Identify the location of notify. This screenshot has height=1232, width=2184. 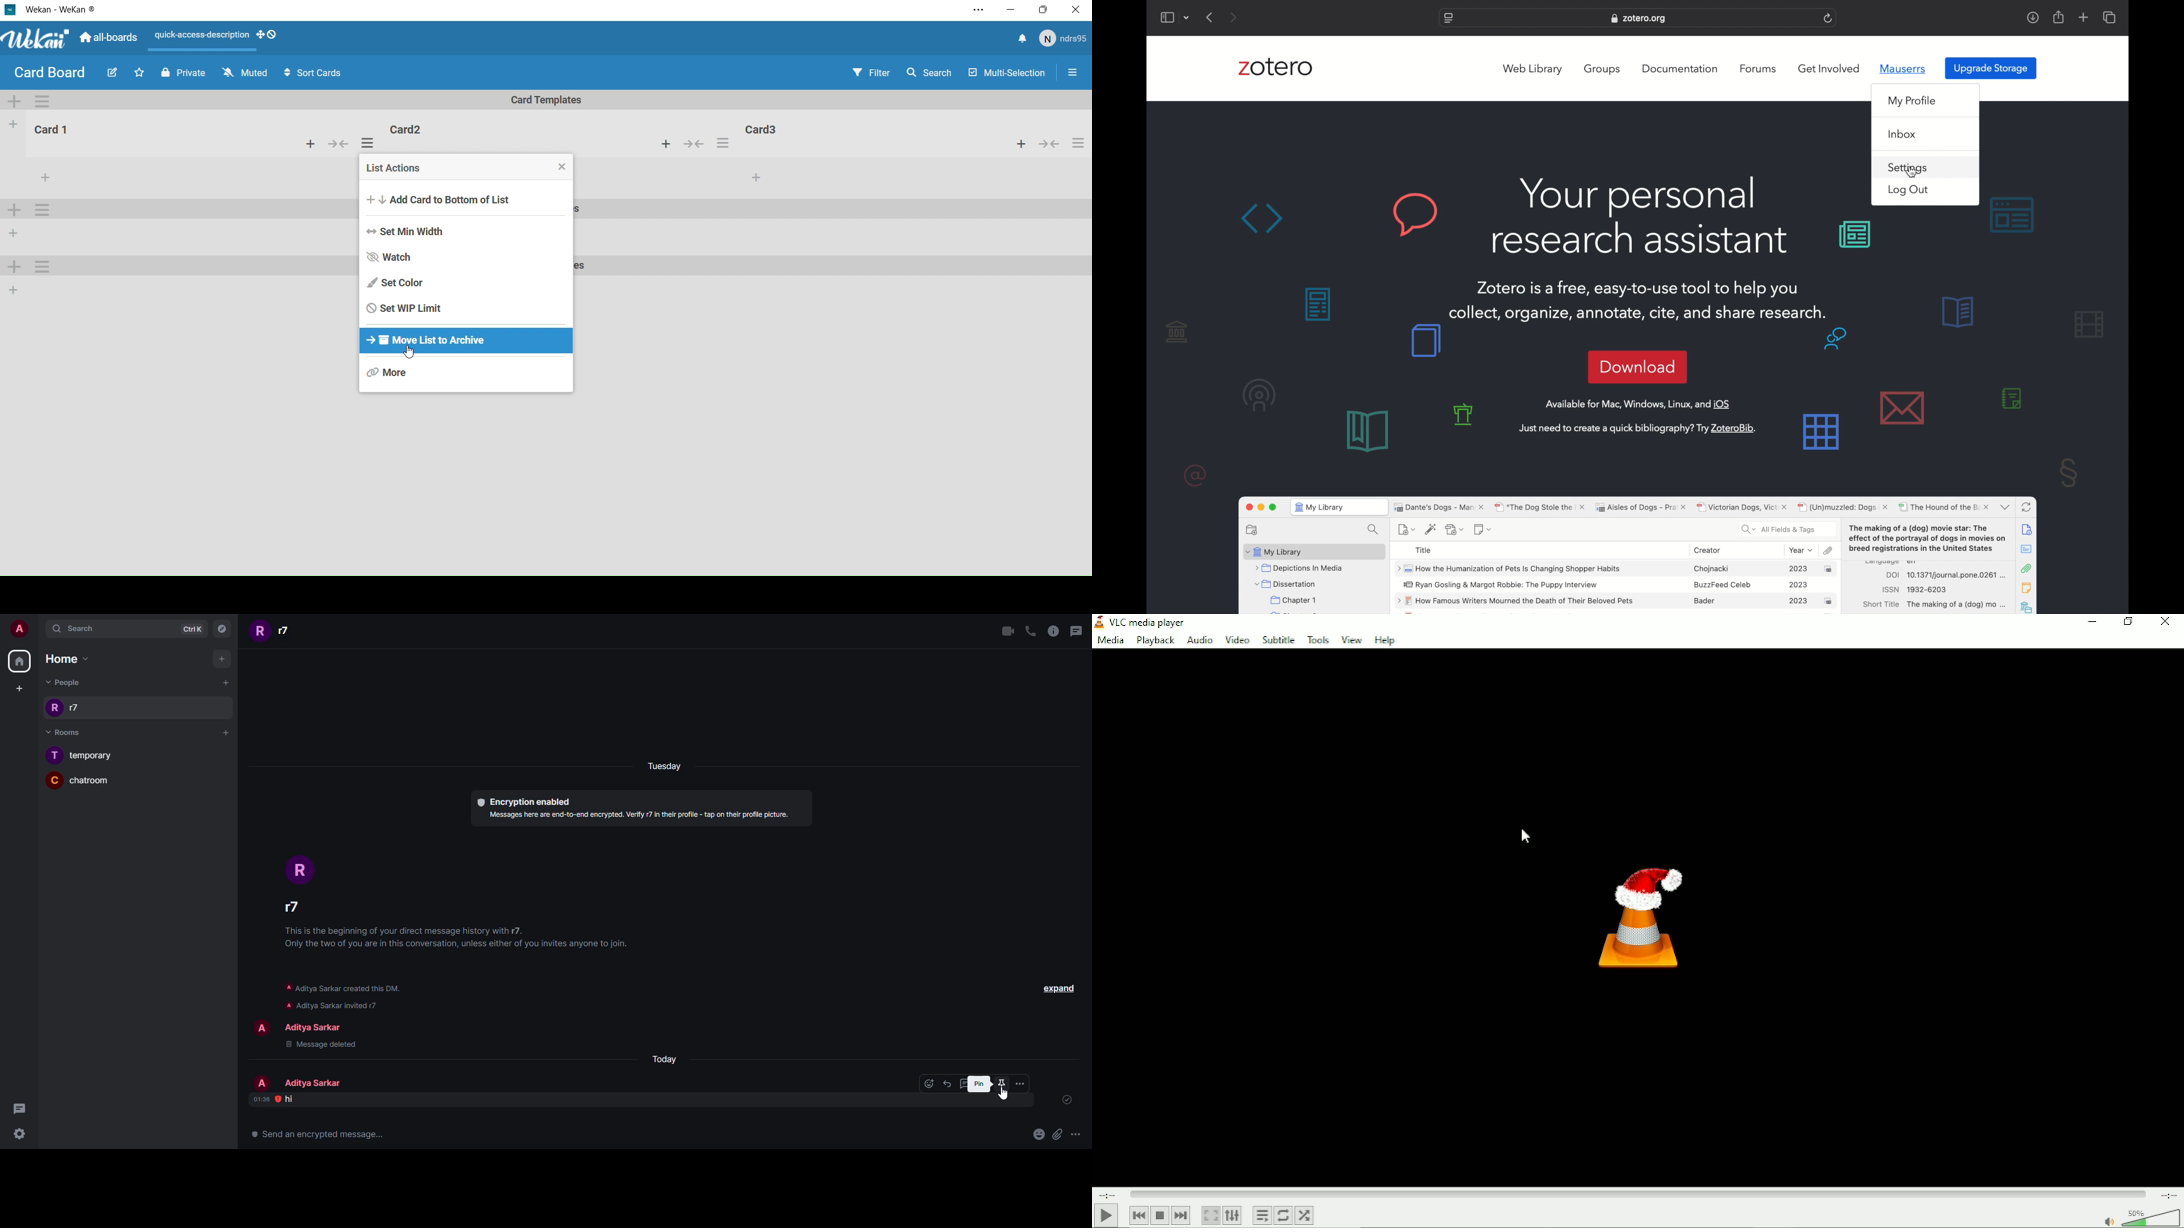
(1021, 40).